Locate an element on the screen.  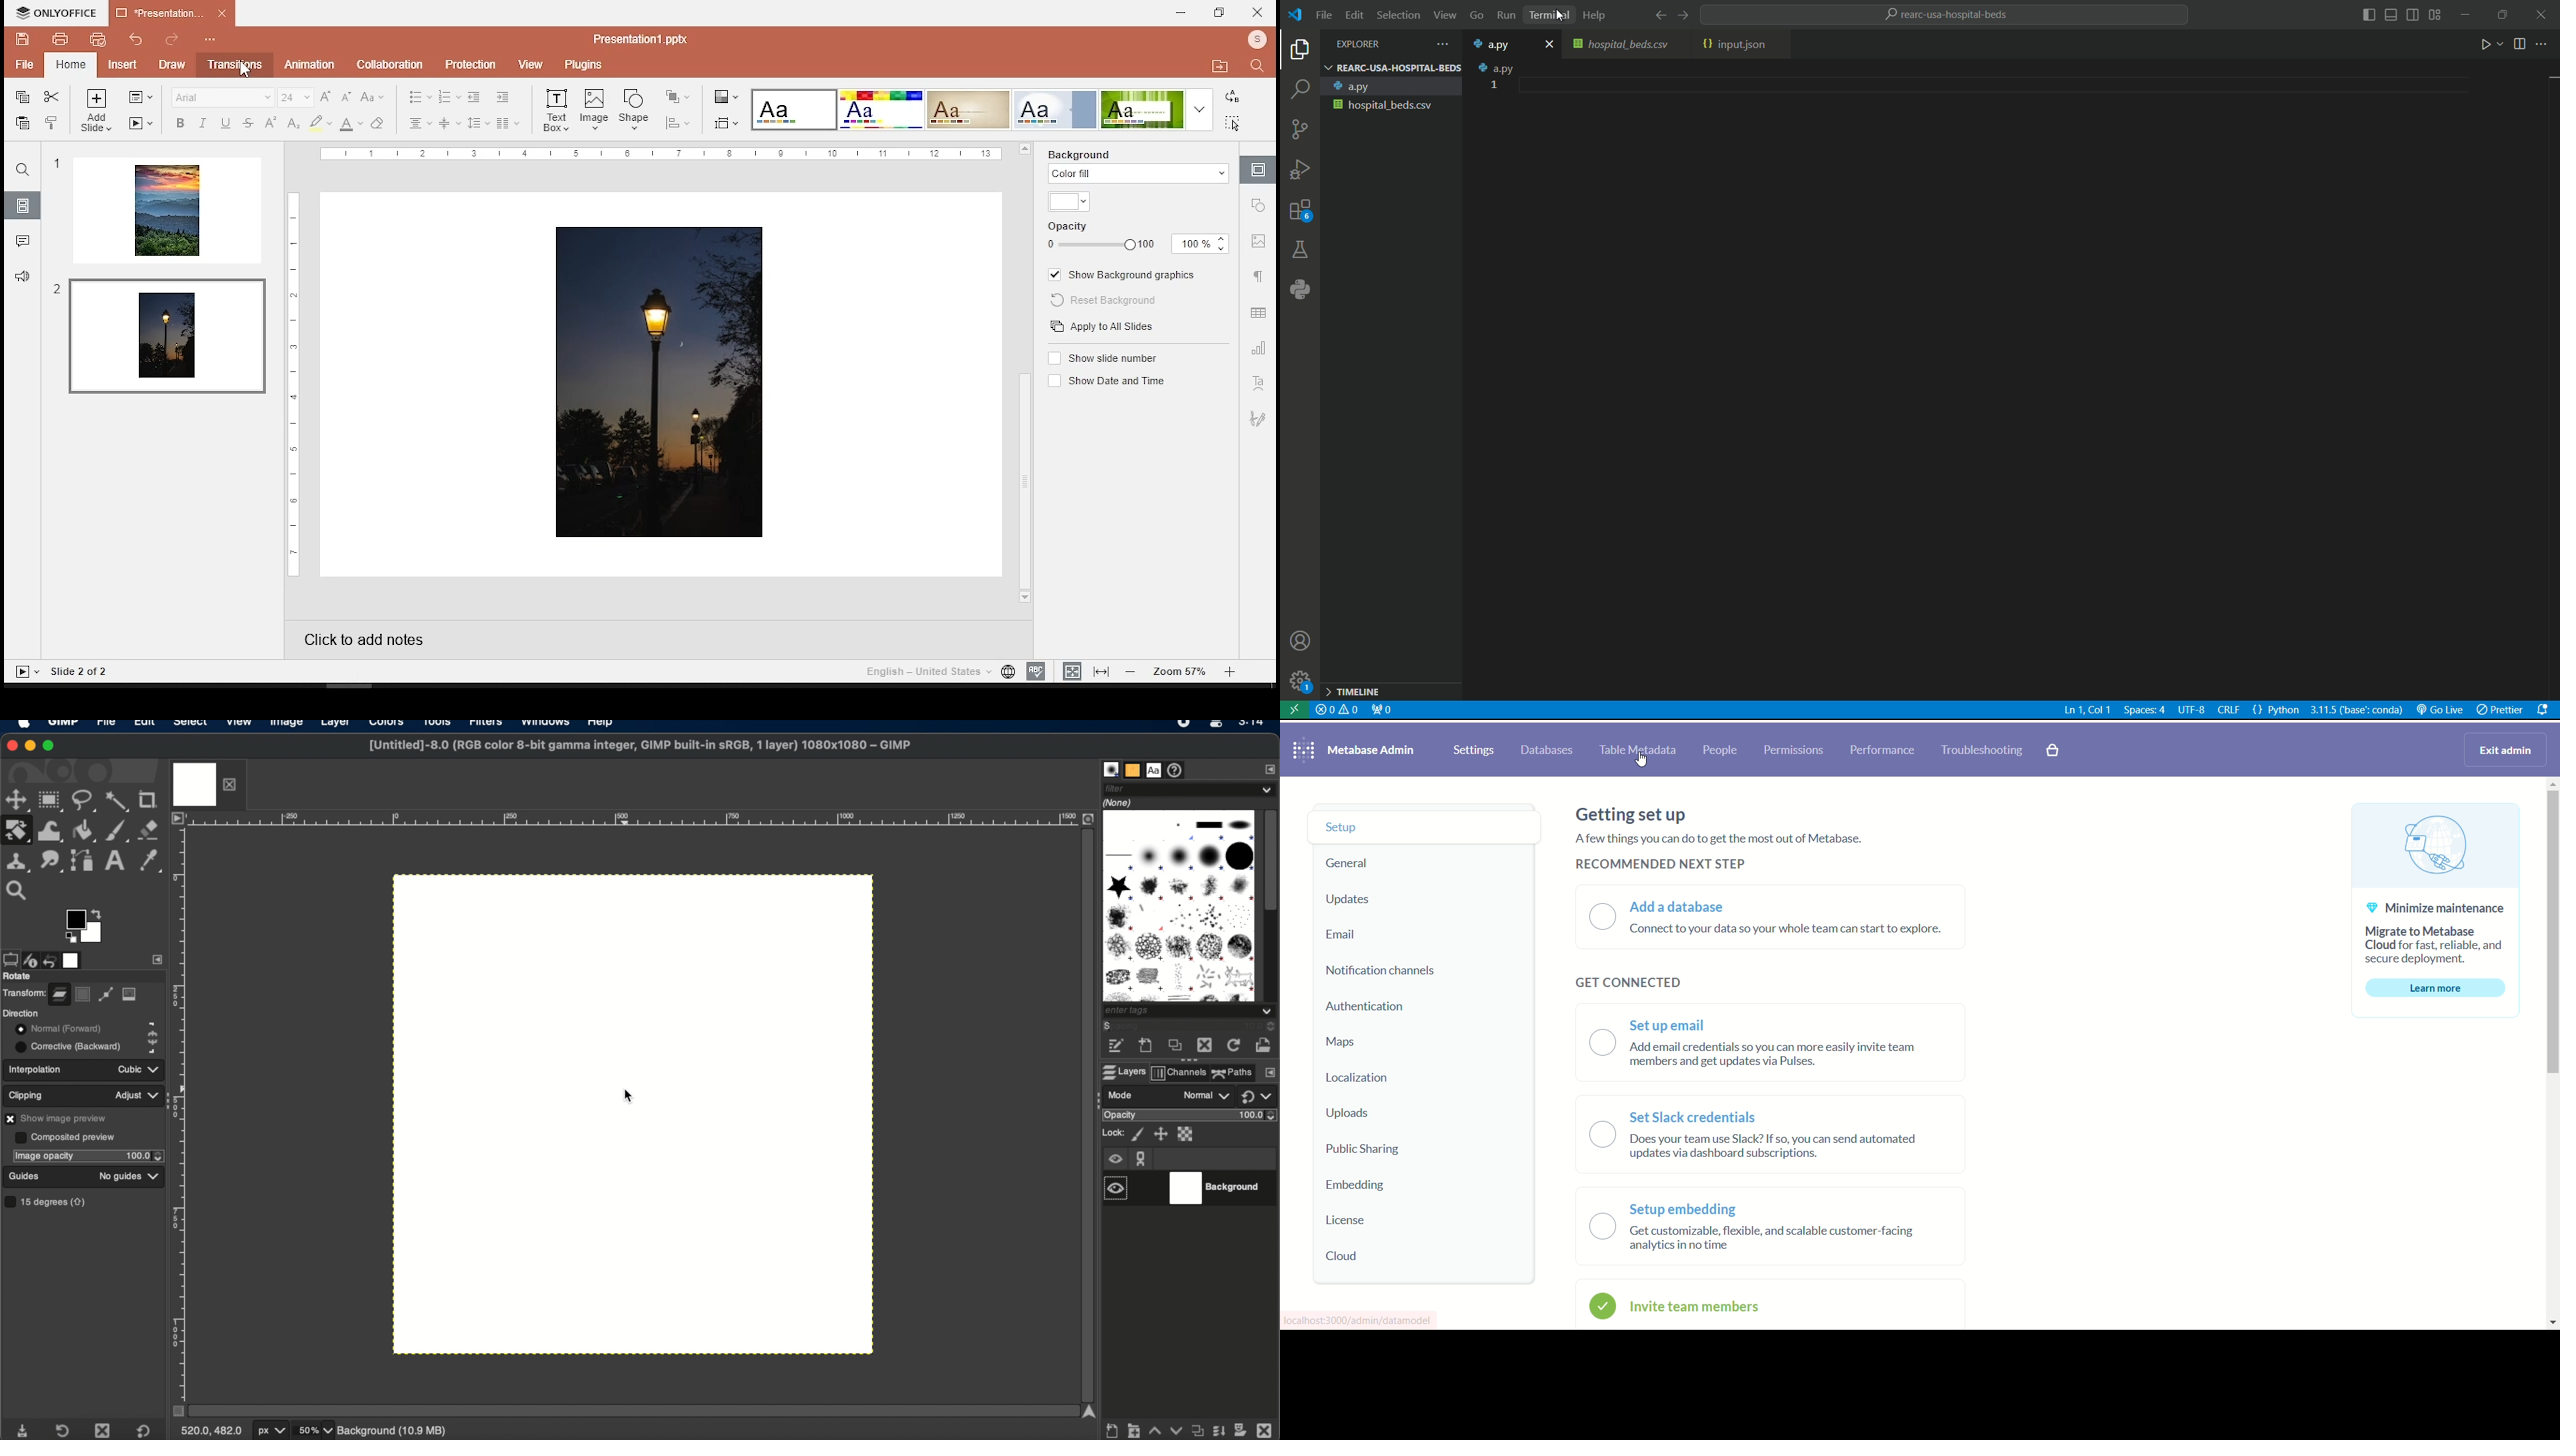
edit menu is located at coordinates (1356, 15).